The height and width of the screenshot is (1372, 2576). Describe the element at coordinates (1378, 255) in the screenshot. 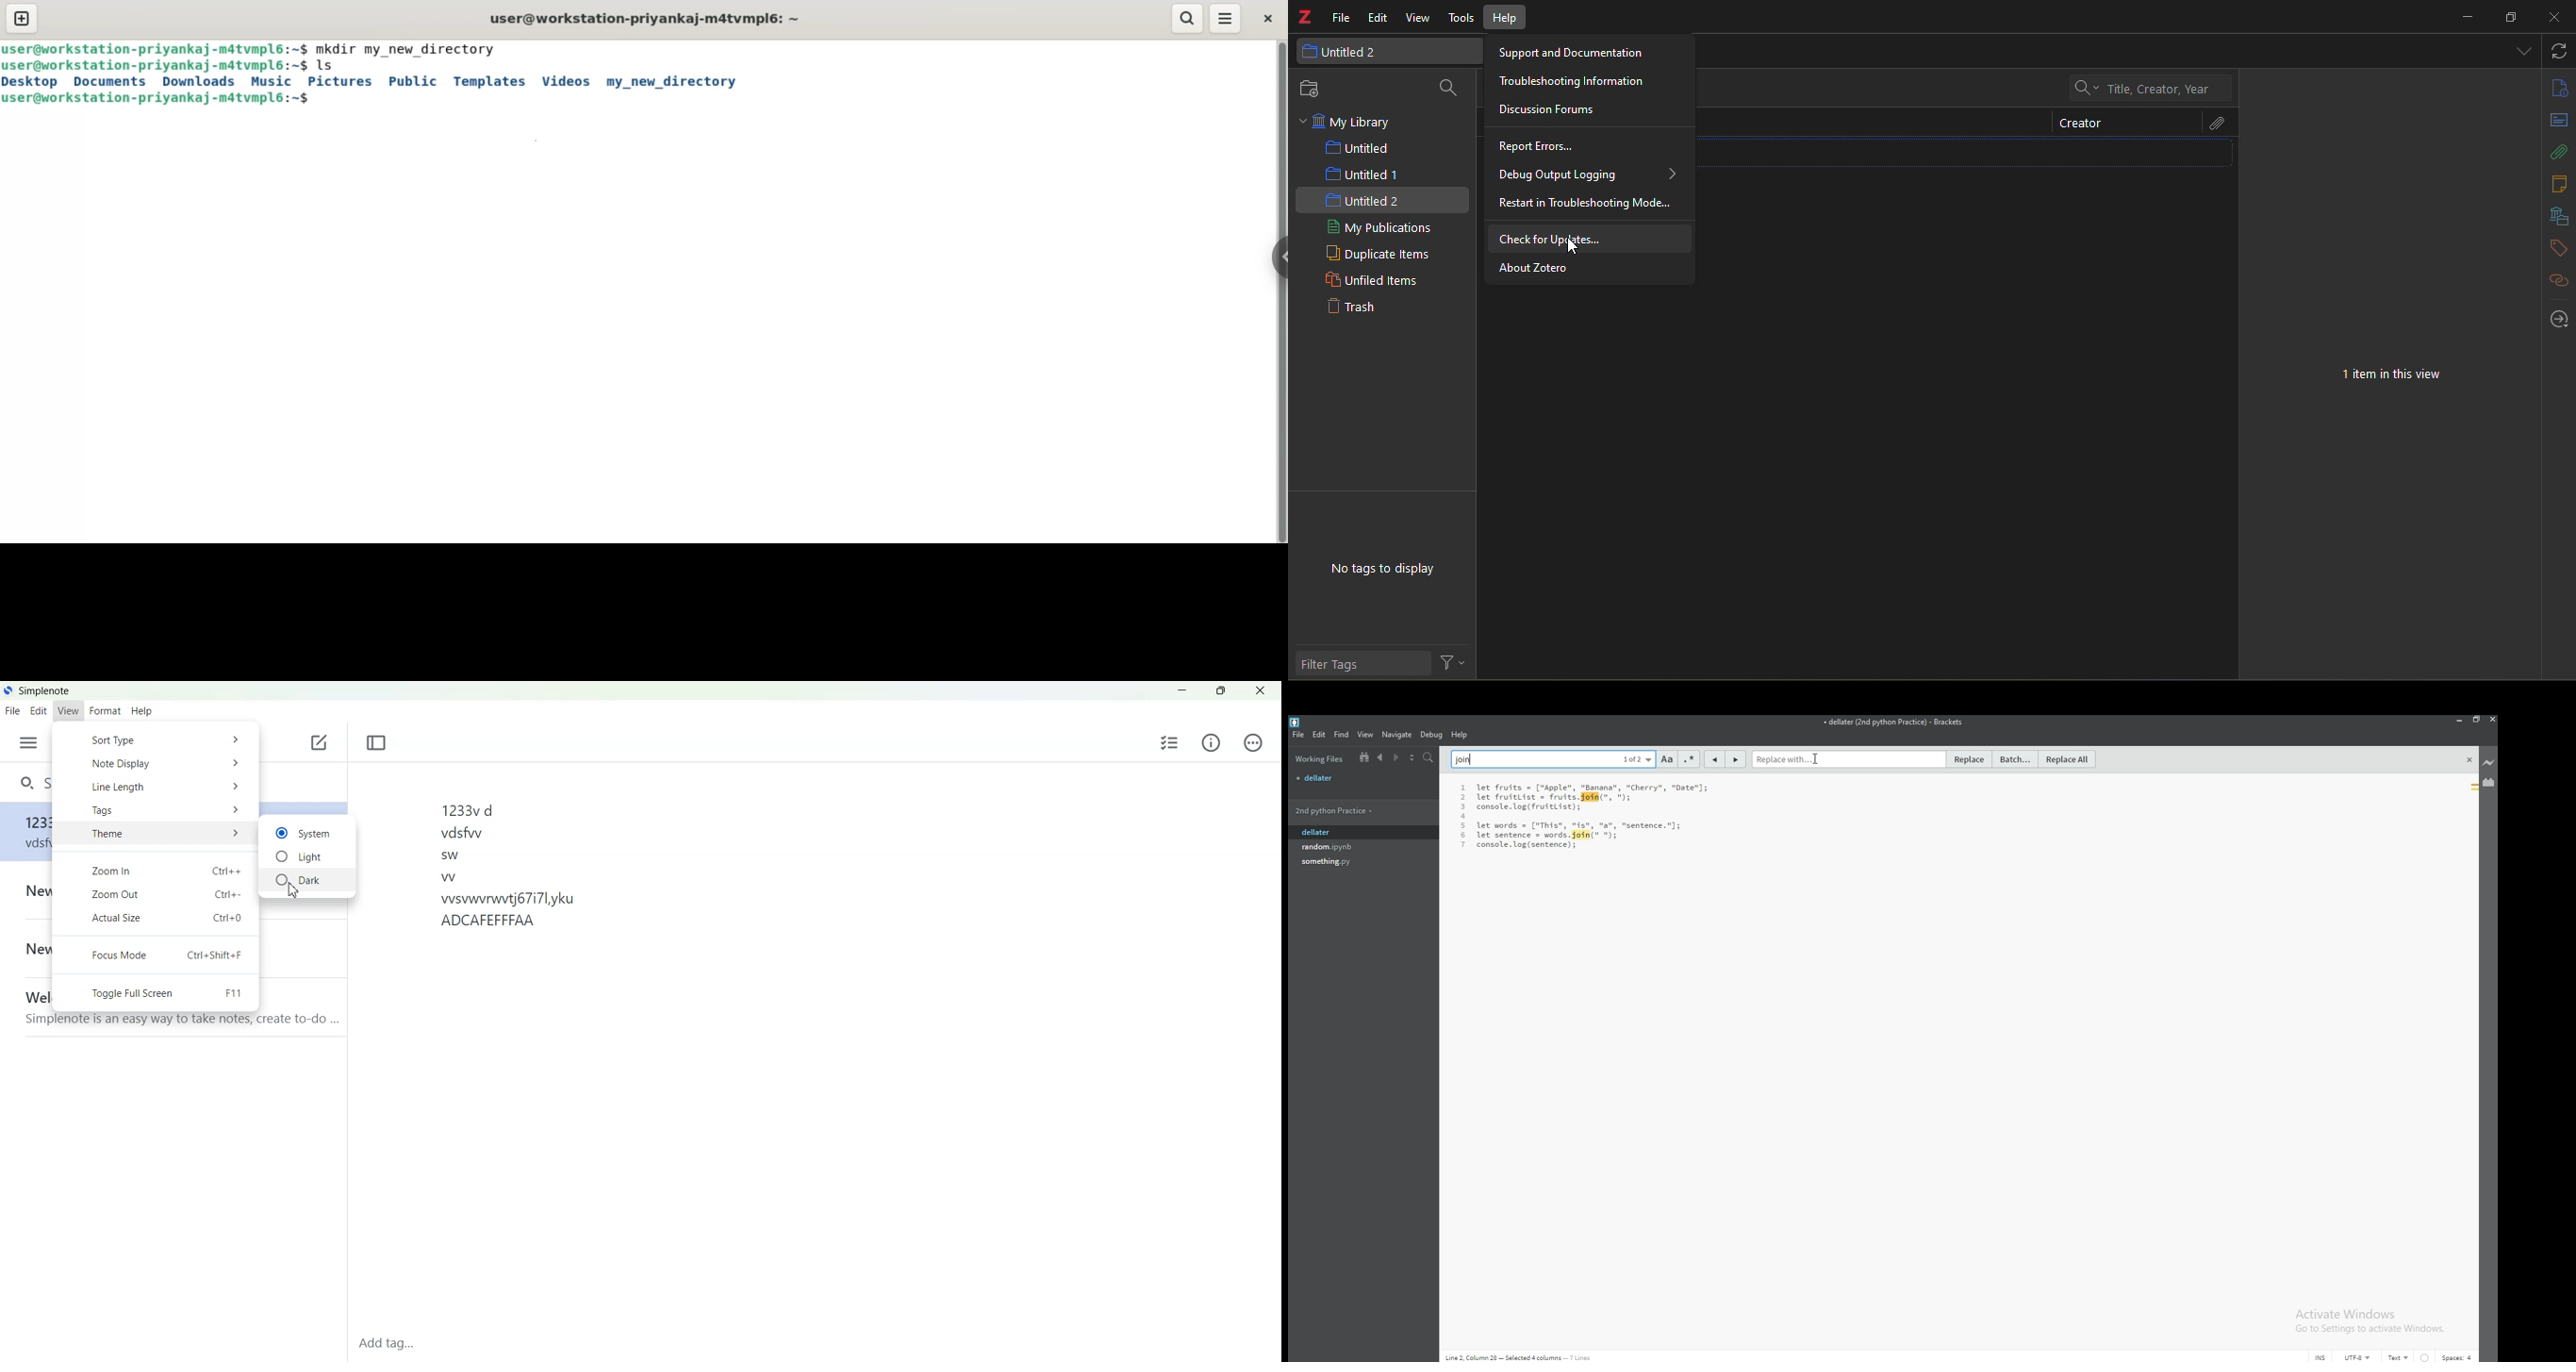

I see `duplicate items` at that location.